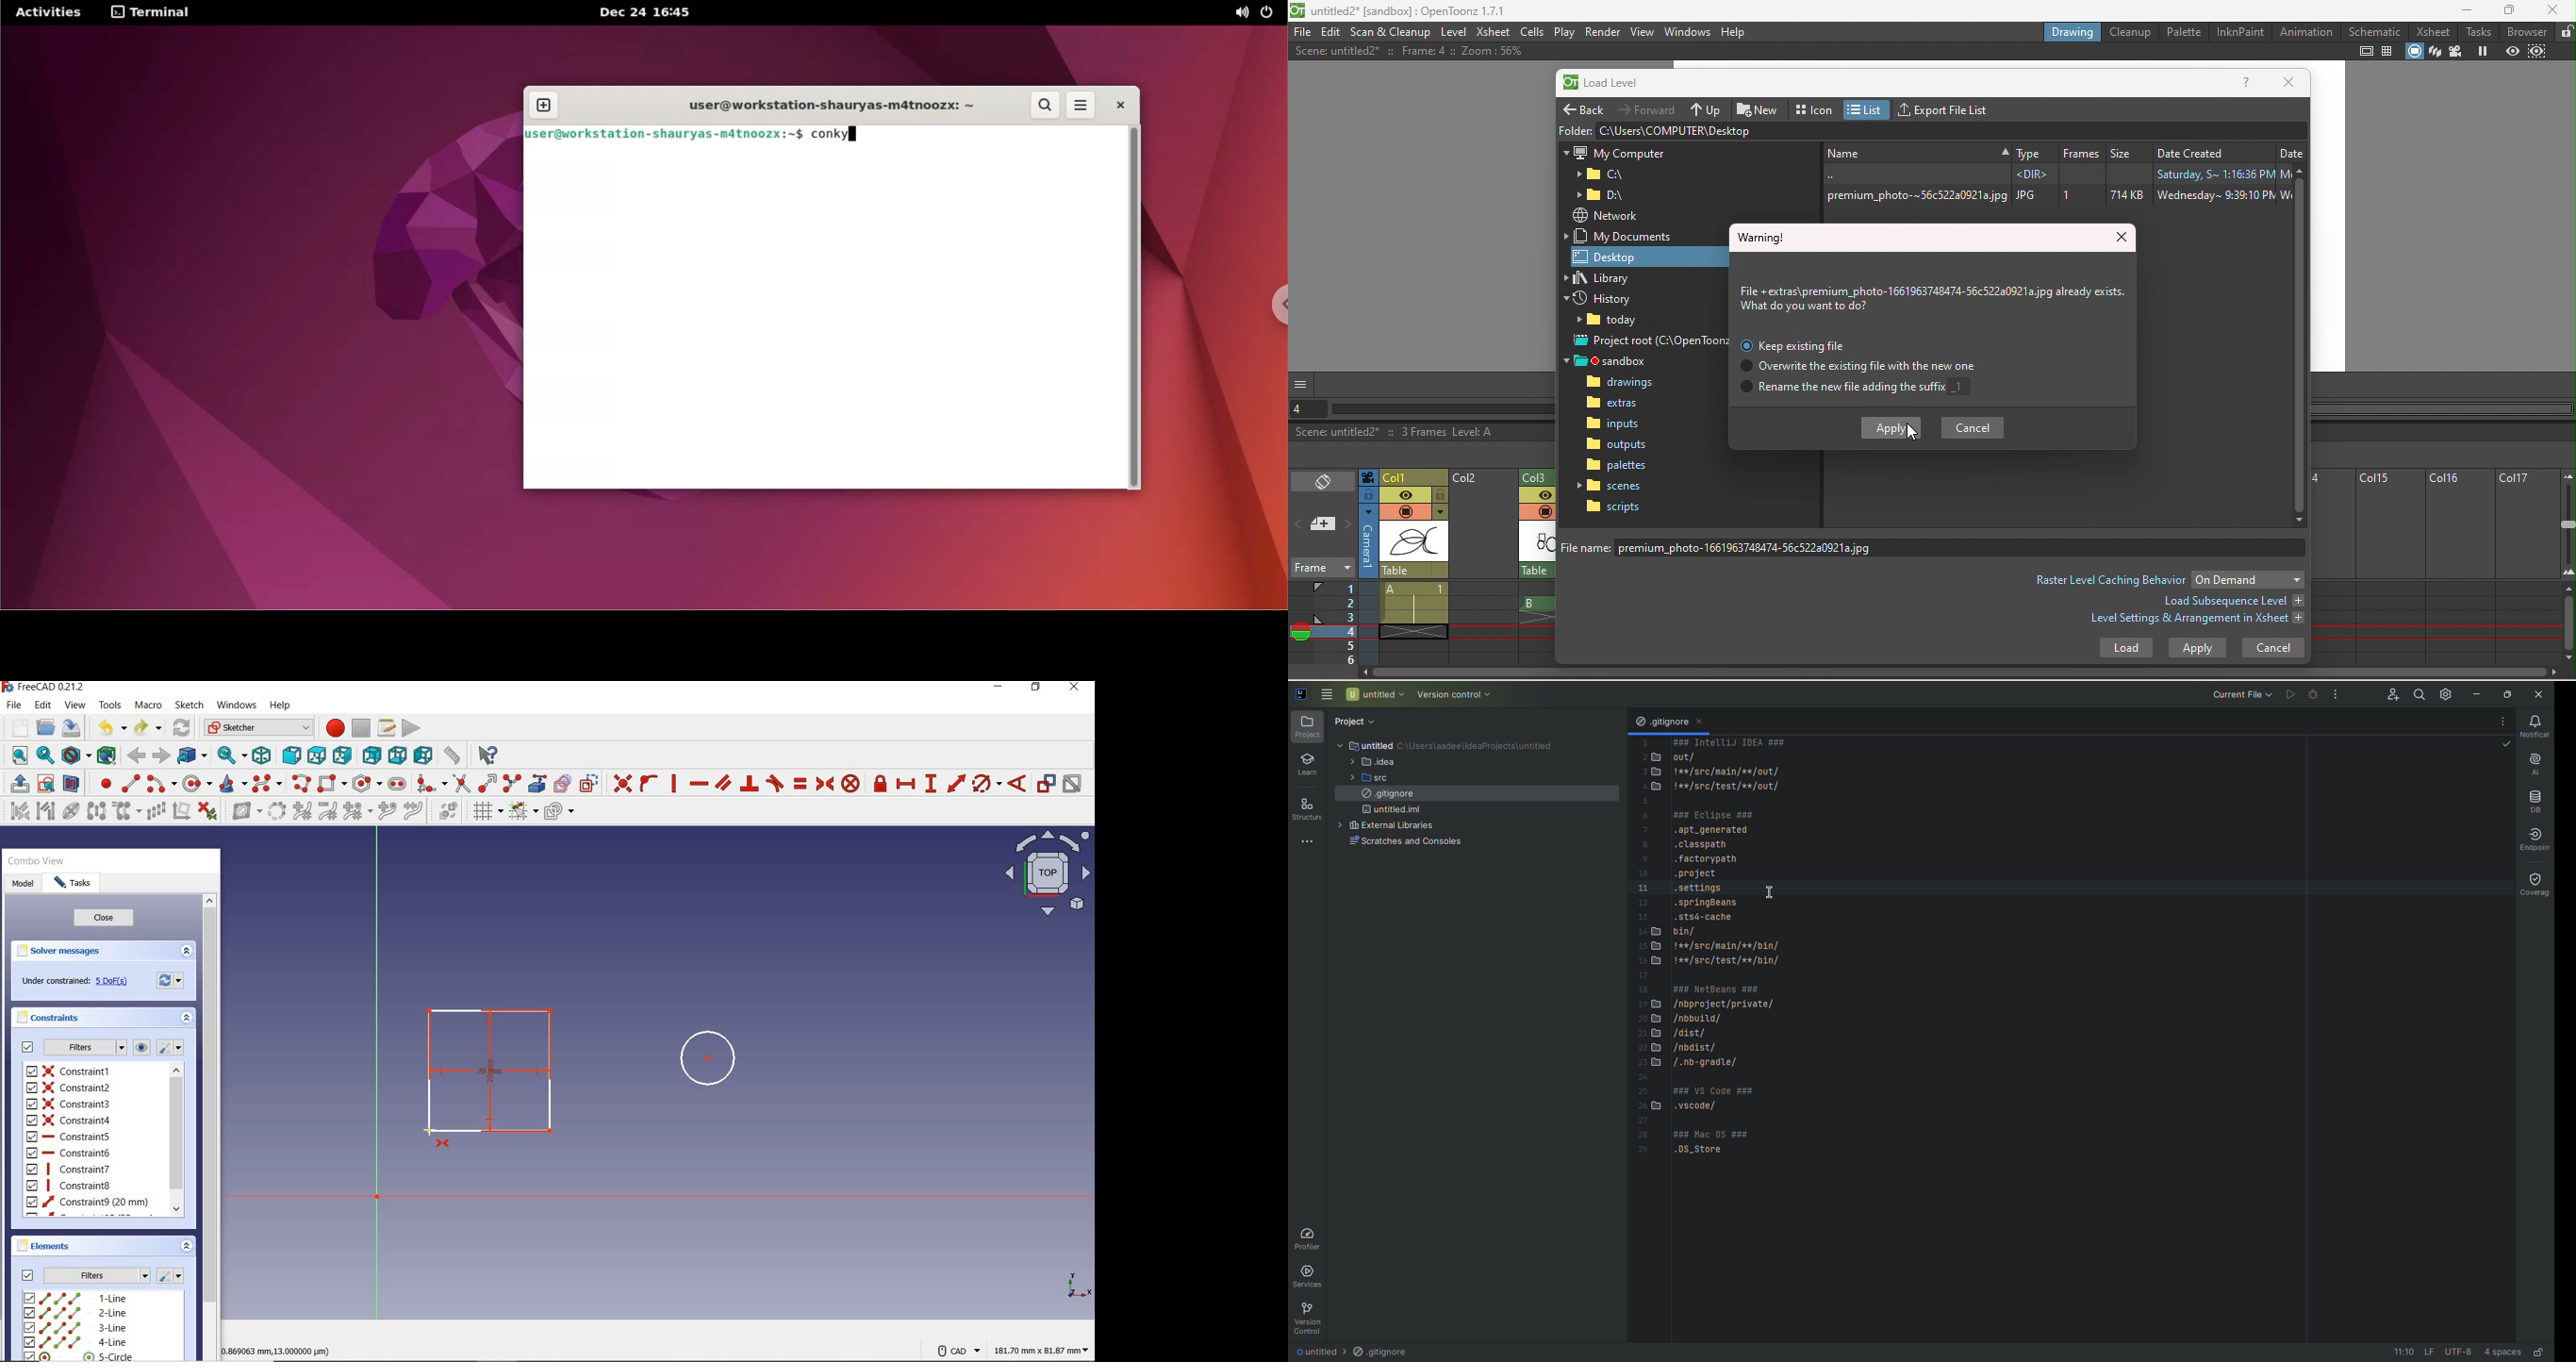 The width and height of the screenshot is (2576, 1372). Describe the element at coordinates (68, 1136) in the screenshot. I see `constraint5` at that location.